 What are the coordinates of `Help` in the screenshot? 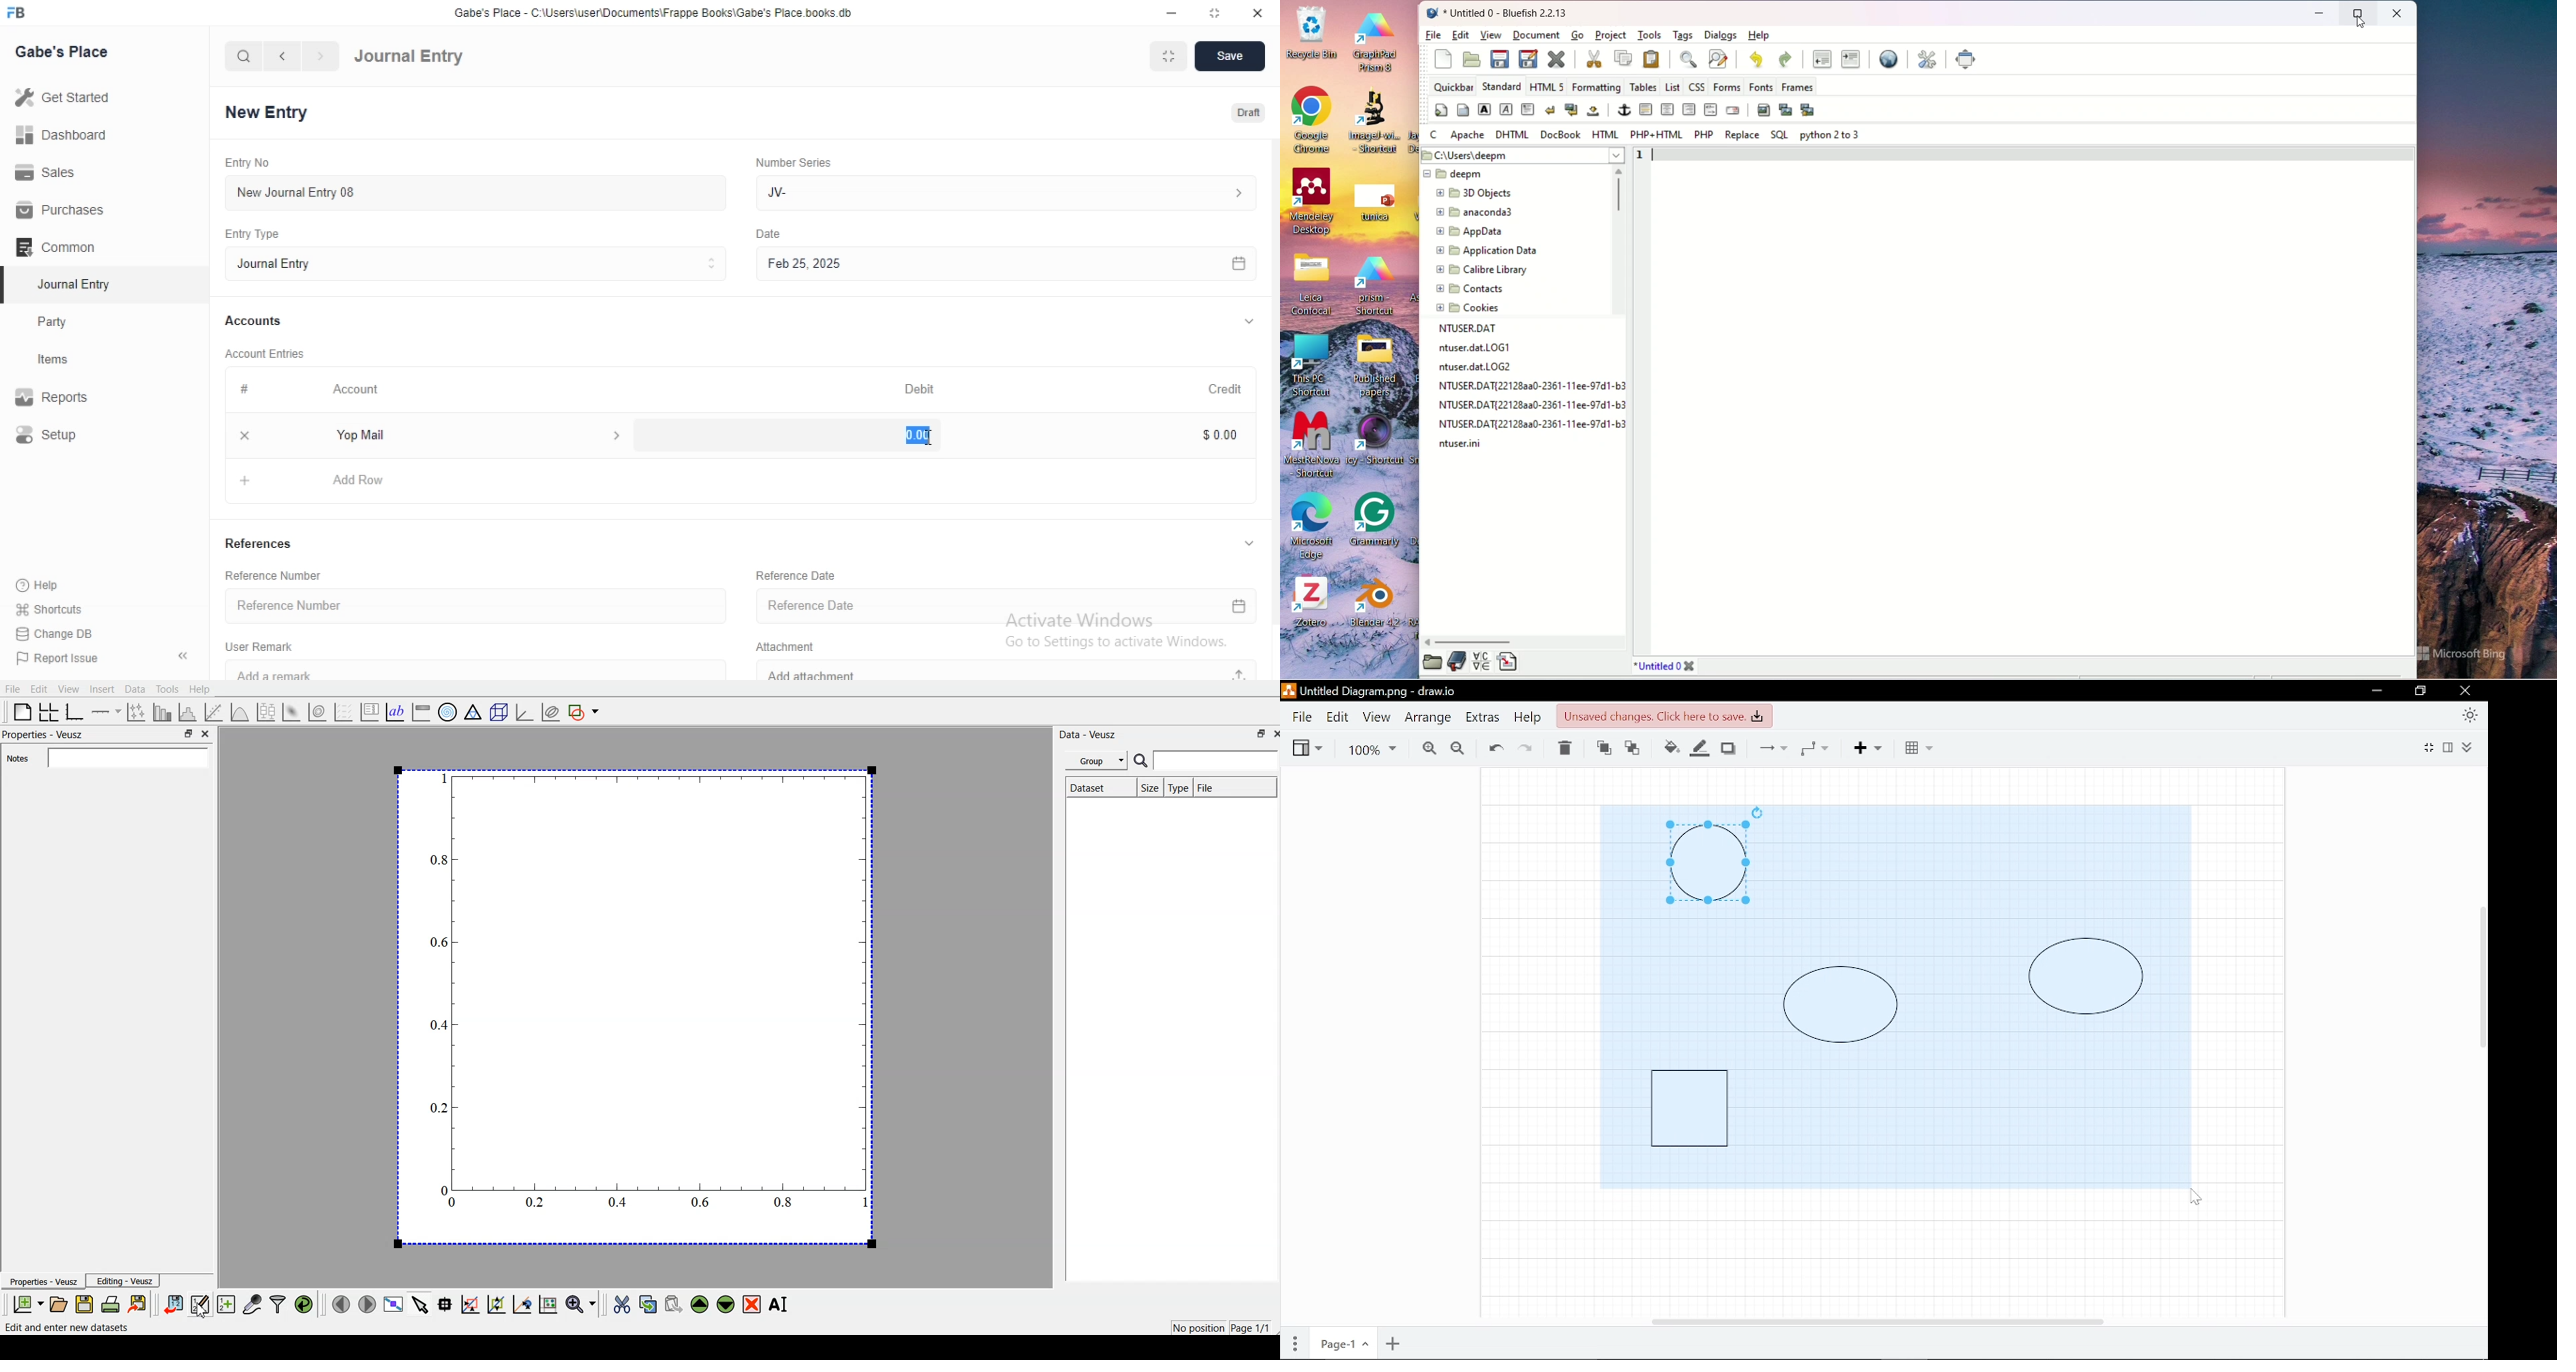 It's located at (63, 584).